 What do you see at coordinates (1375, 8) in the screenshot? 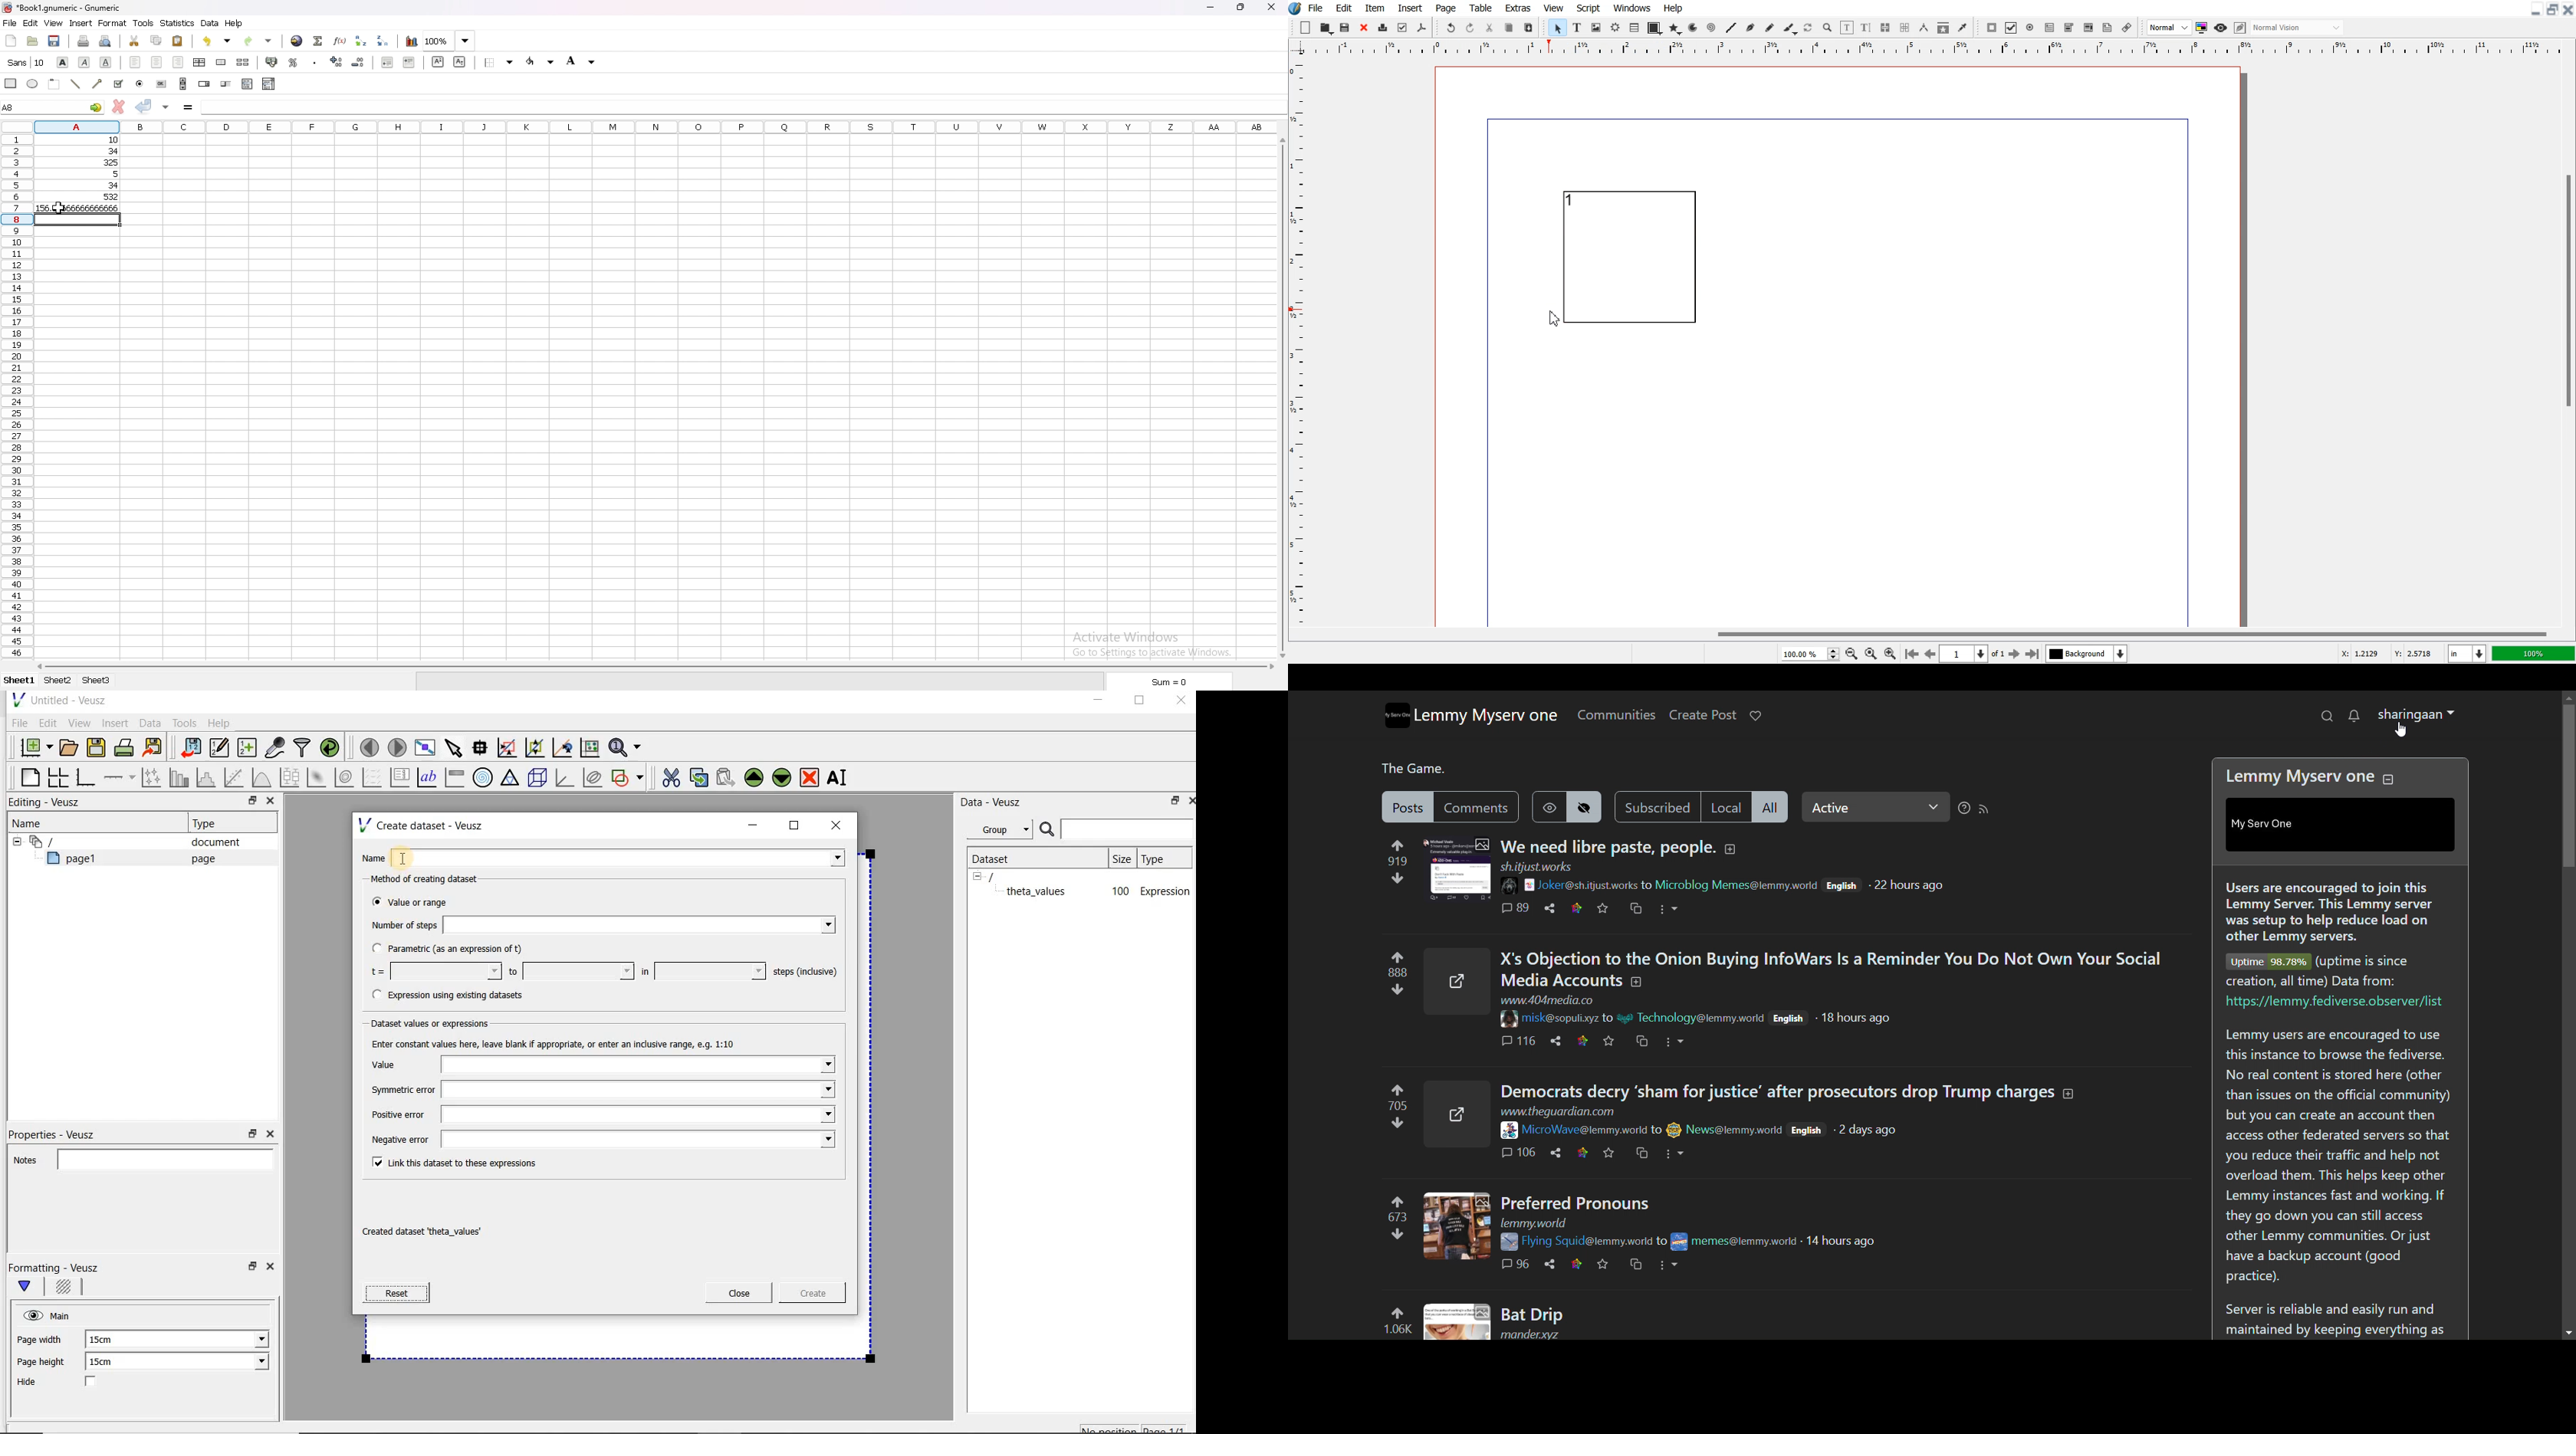
I see `Item` at bounding box center [1375, 8].